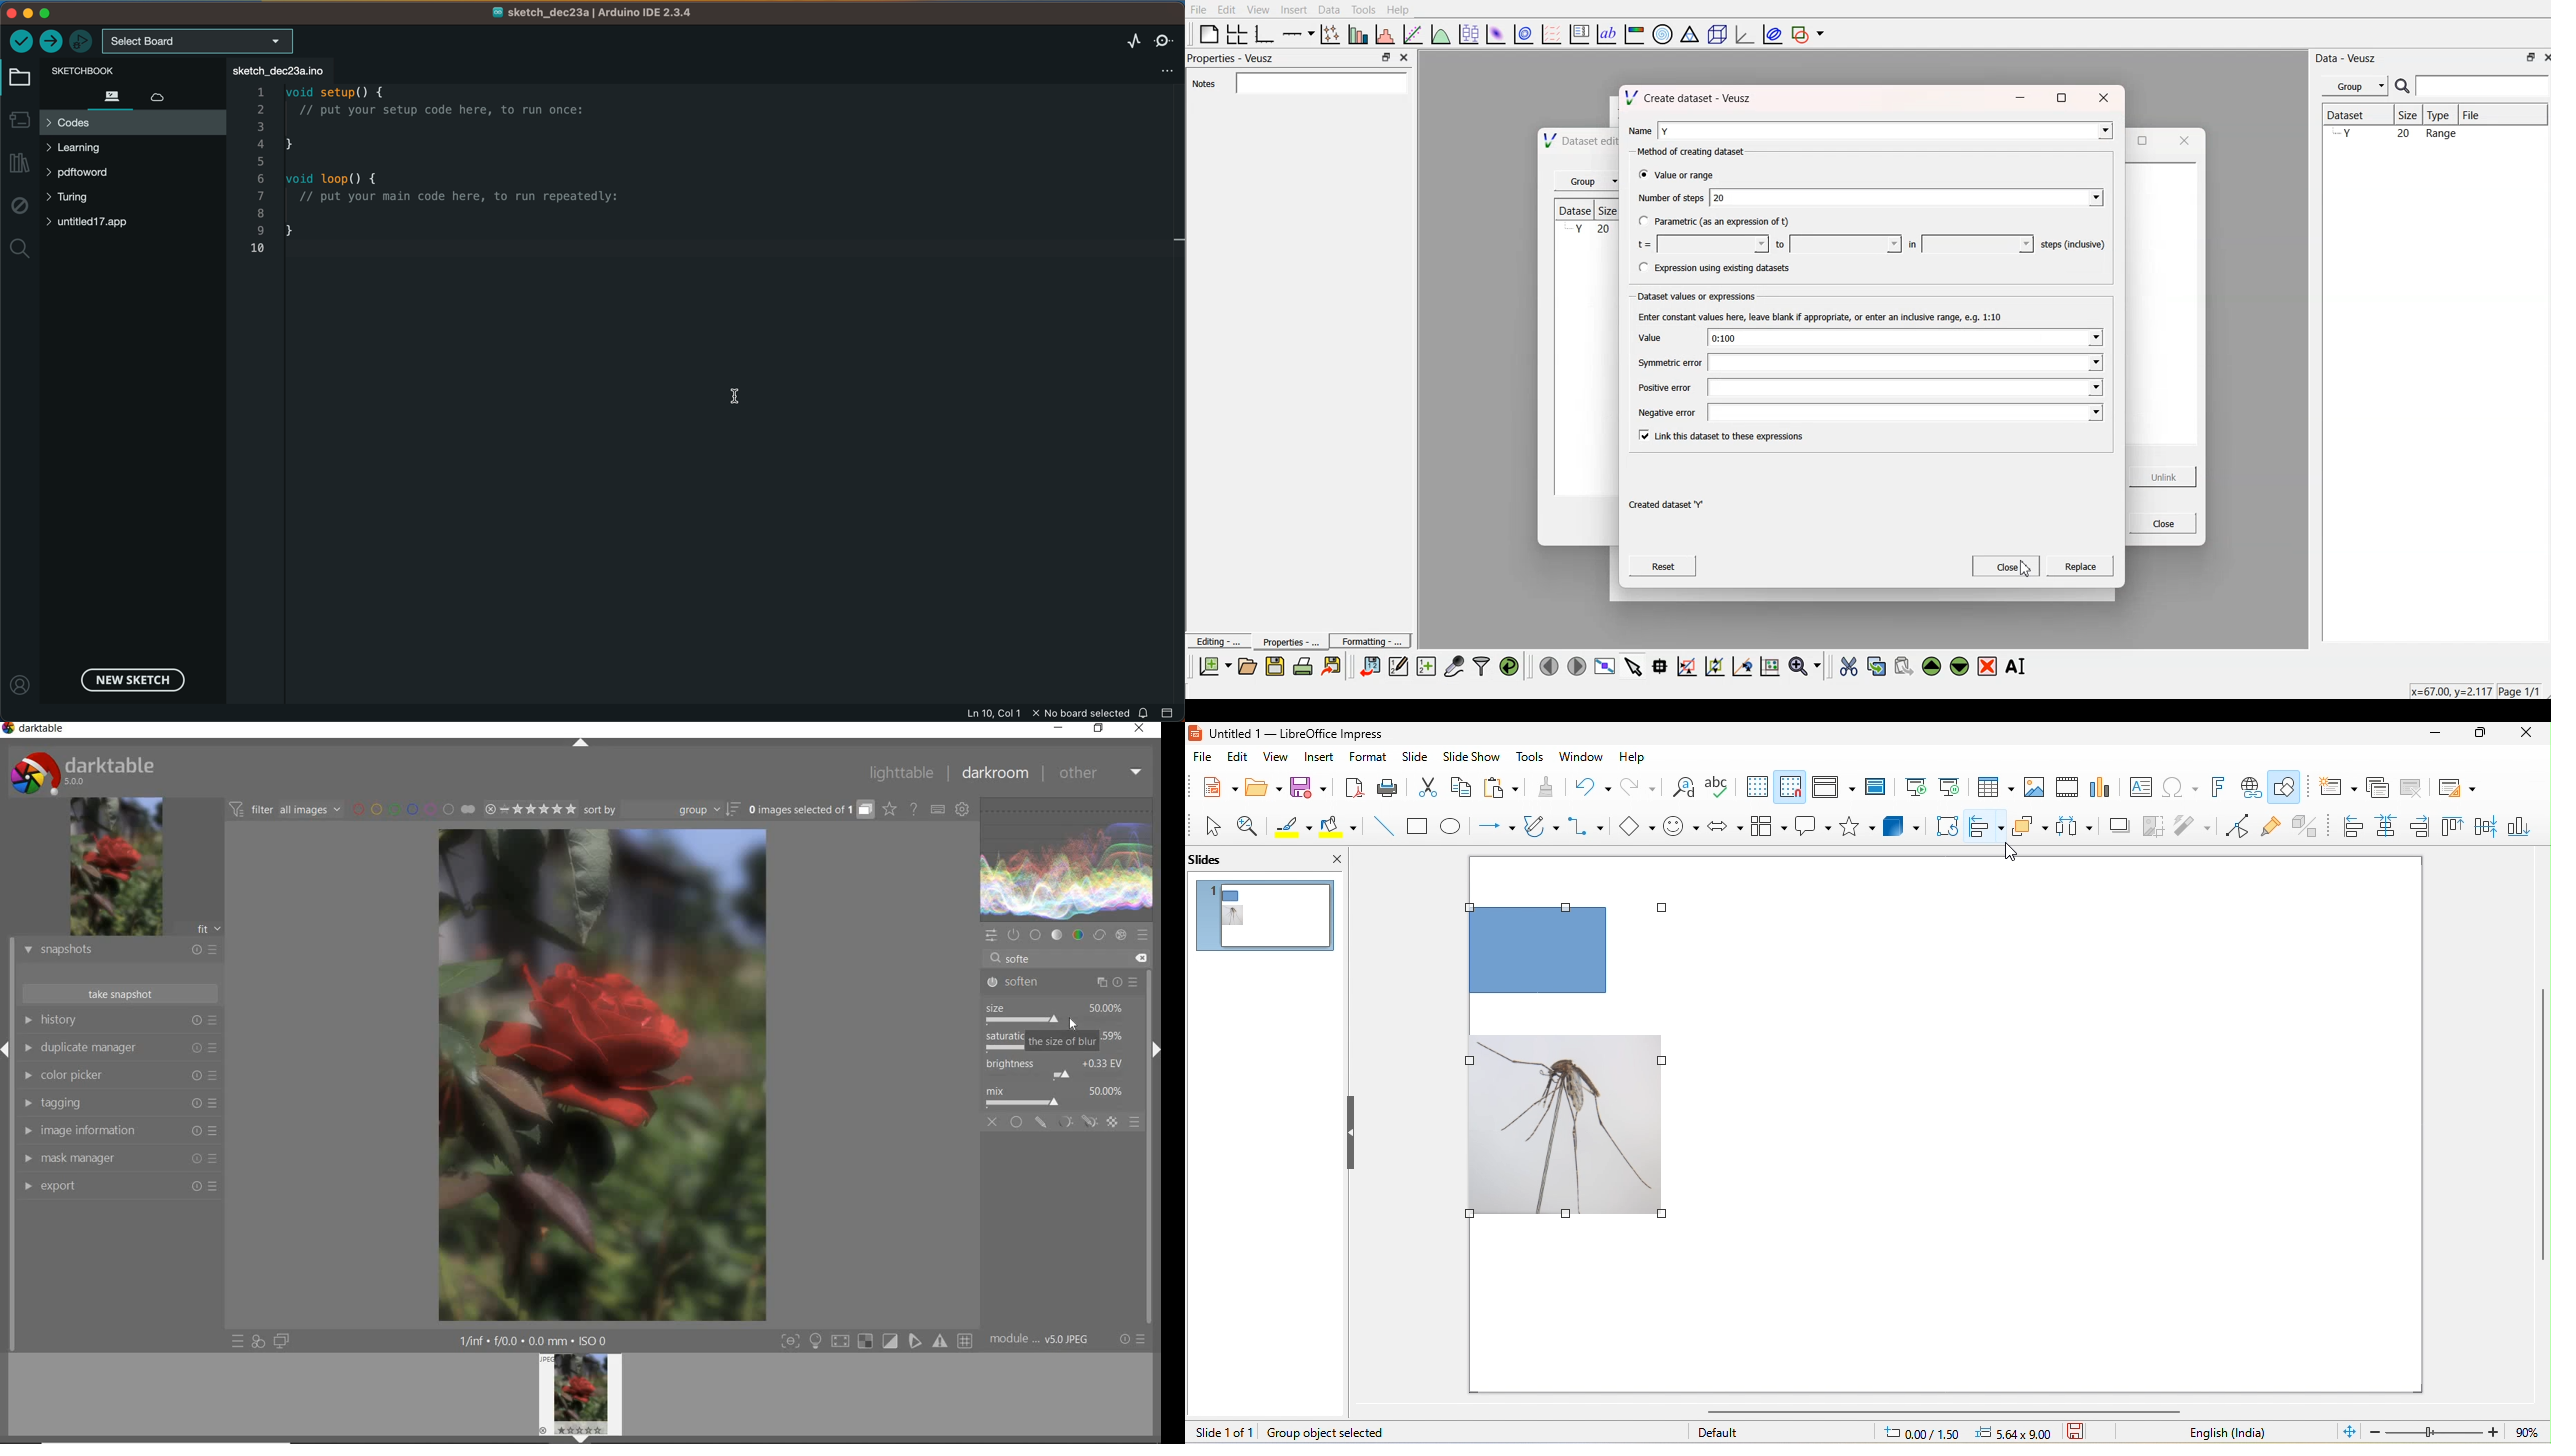  What do you see at coordinates (1837, 788) in the screenshot?
I see `display view` at bounding box center [1837, 788].